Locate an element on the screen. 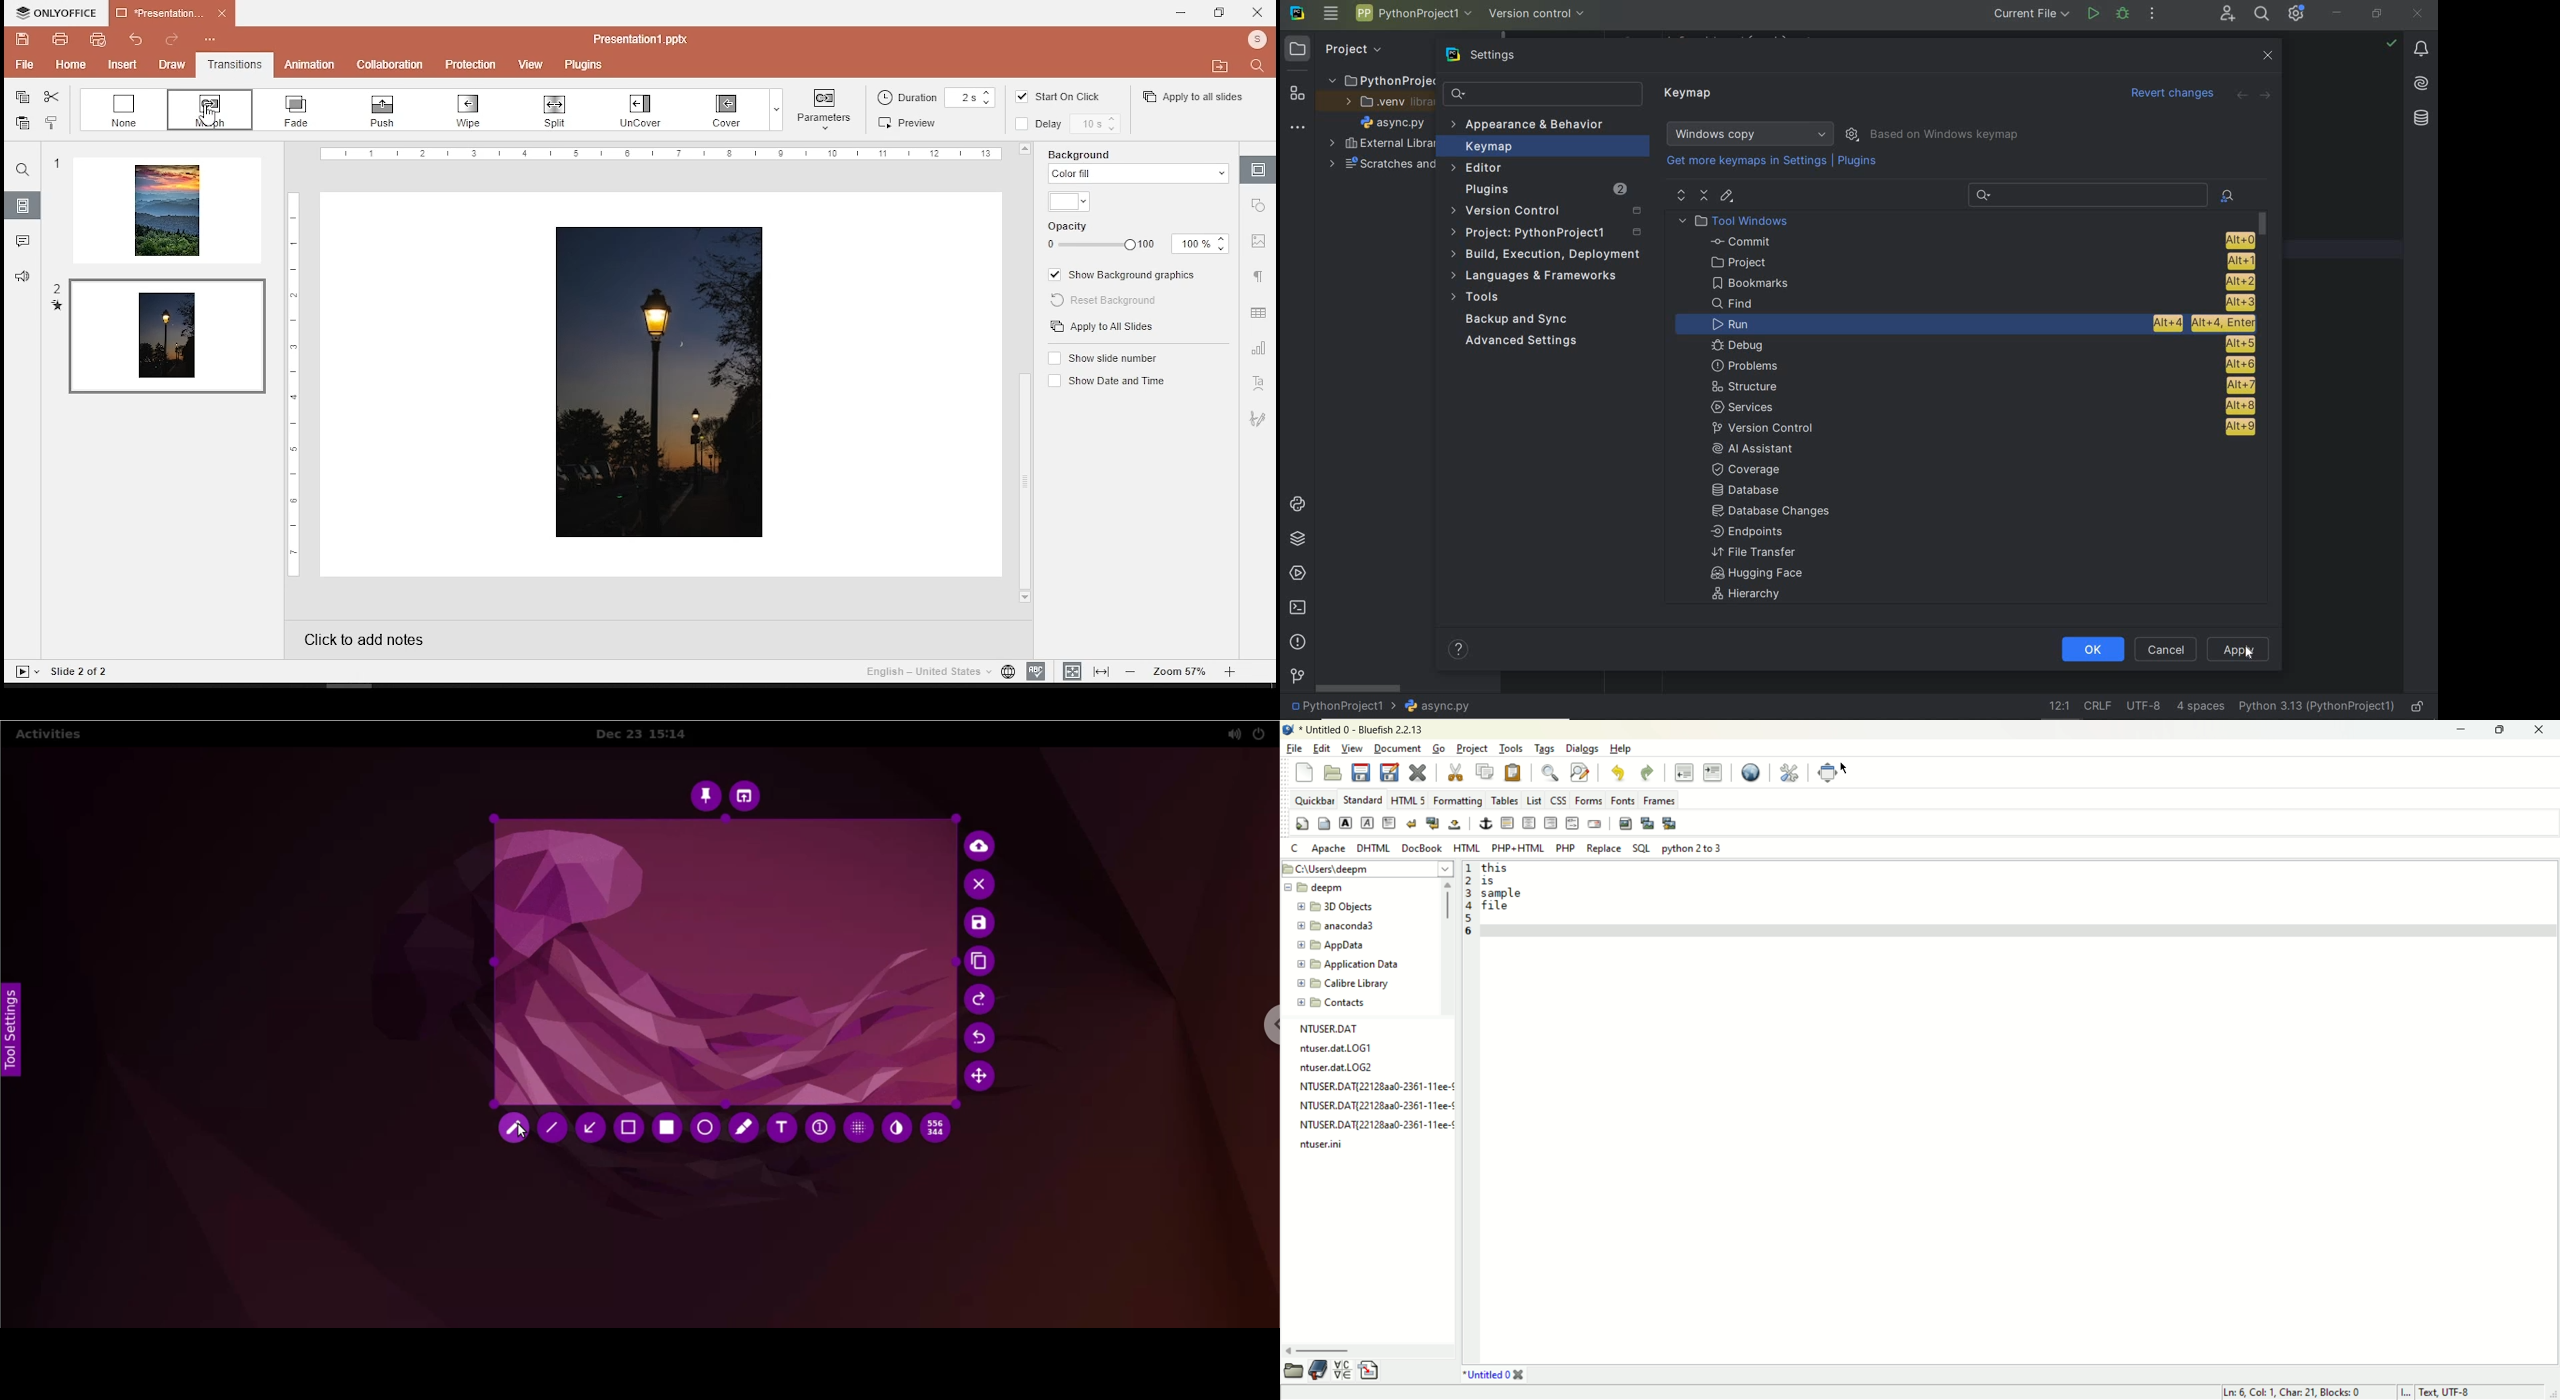 This screenshot has height=1400, width=2576. text art settings is located at coordinates (1259, 383).